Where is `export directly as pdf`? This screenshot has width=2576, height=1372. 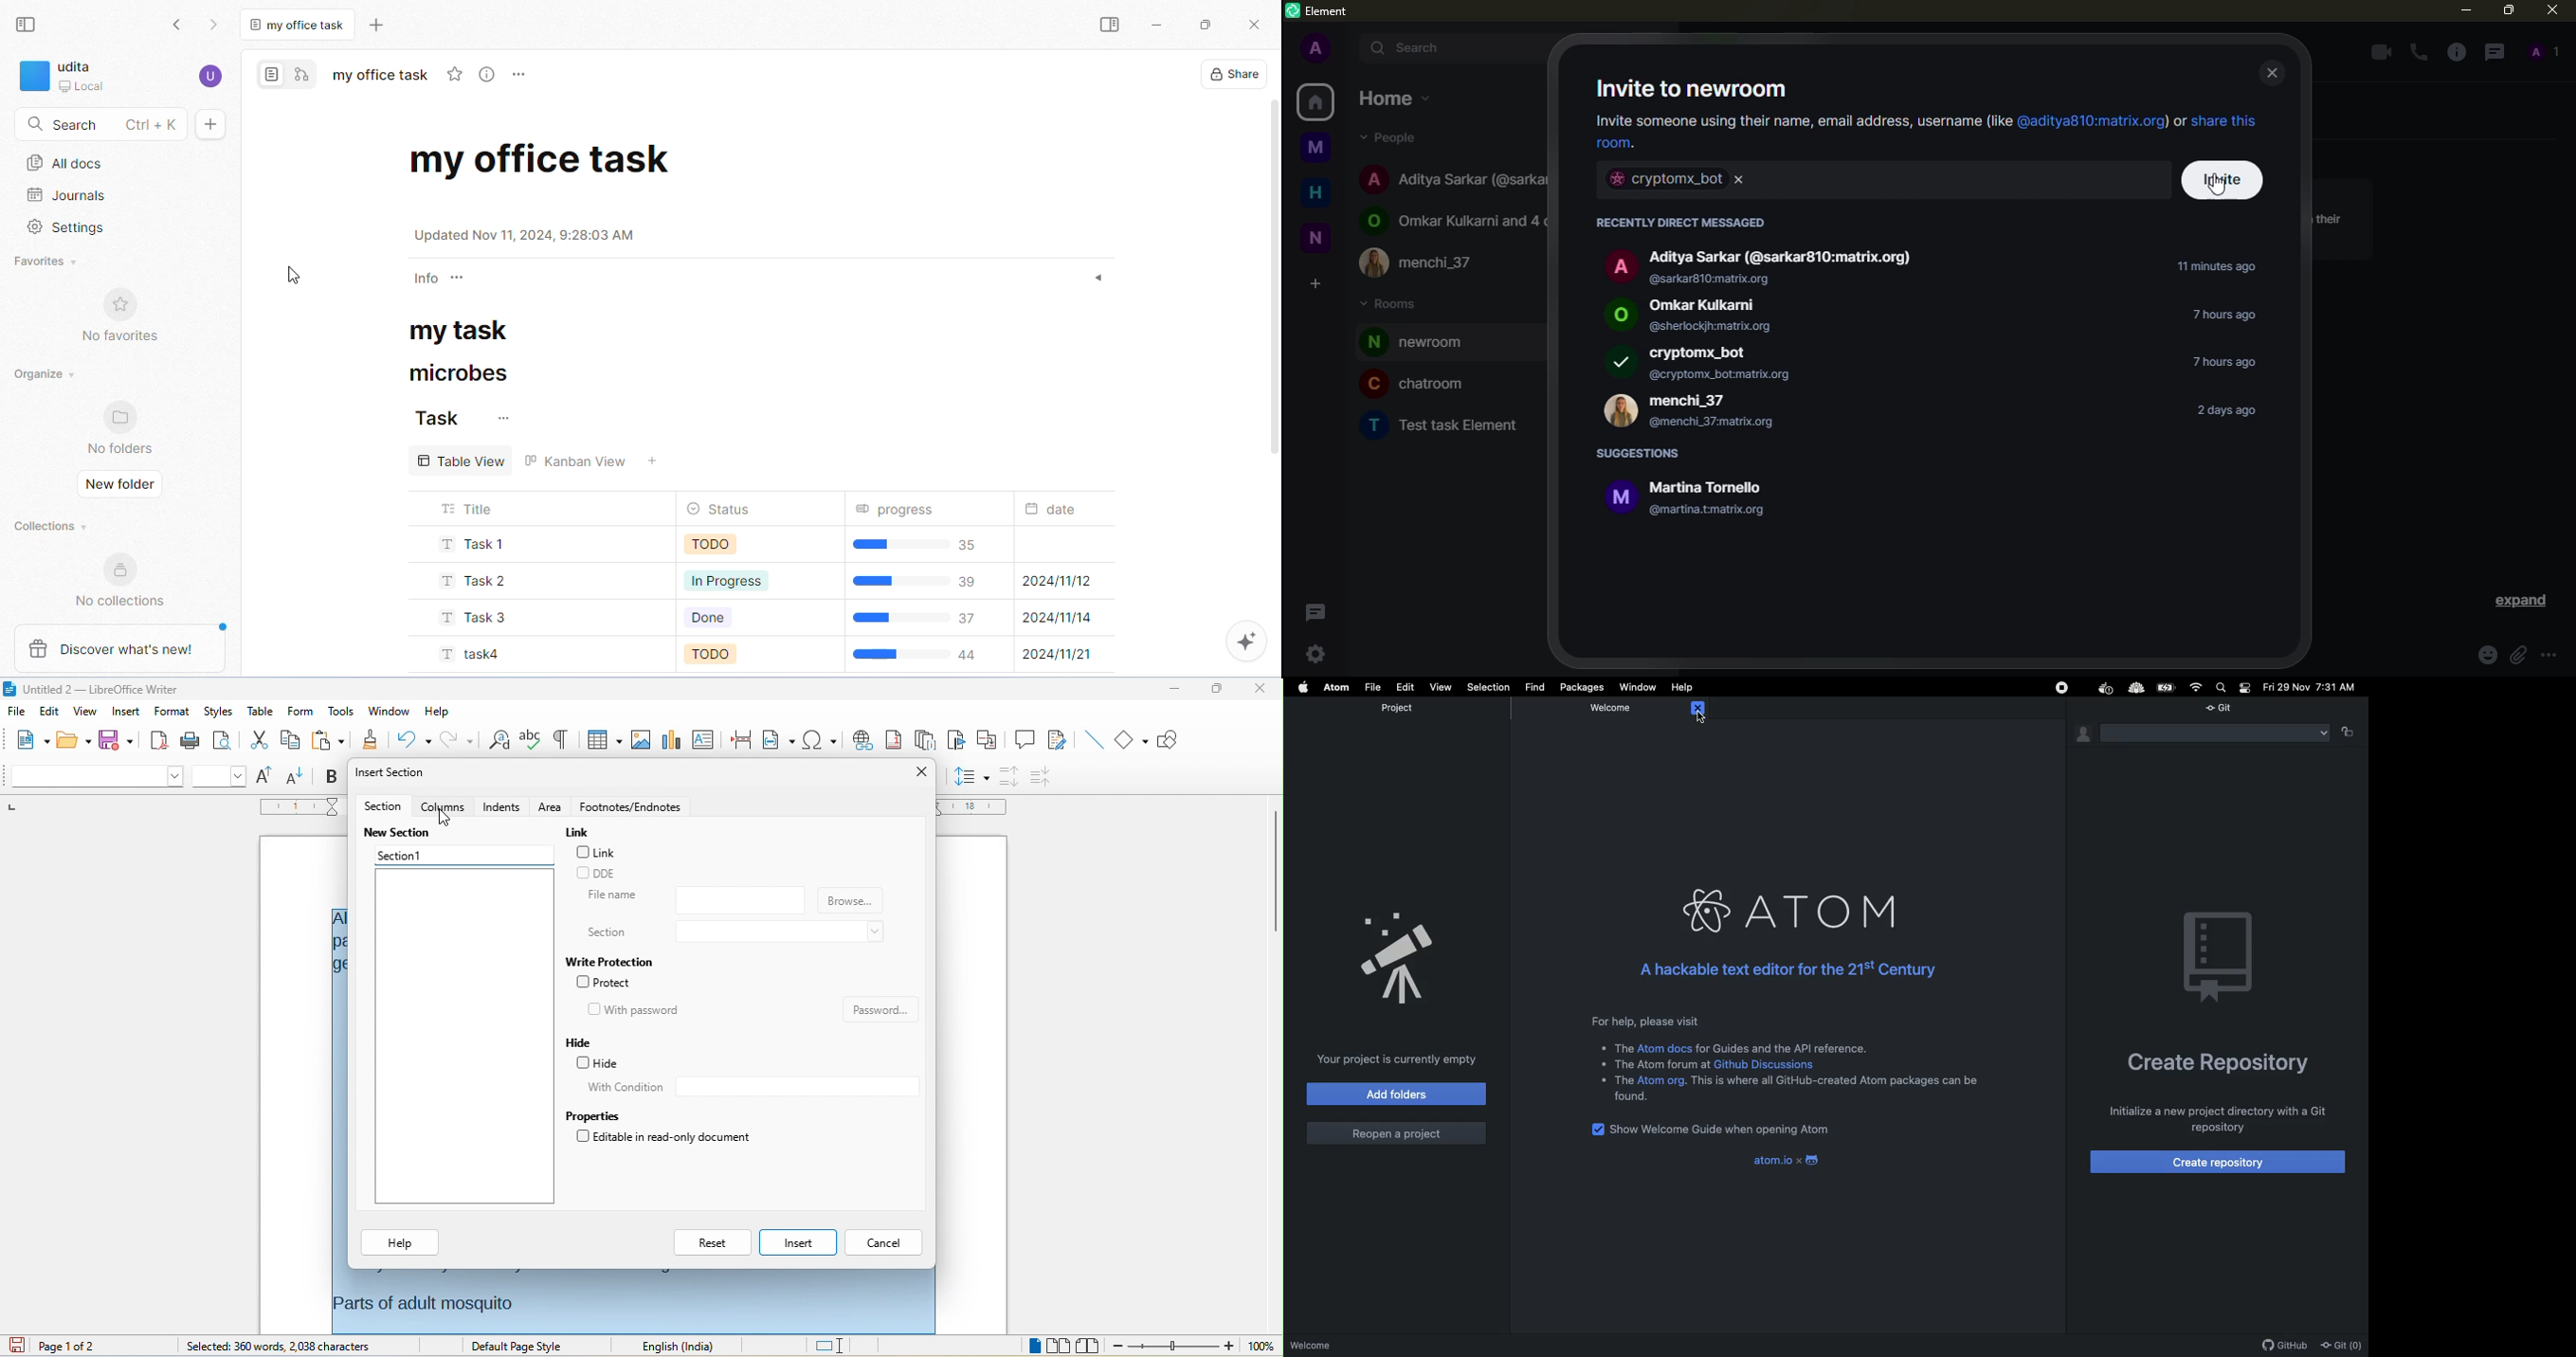 export directly as pdf is located at coordinates (155, 740).